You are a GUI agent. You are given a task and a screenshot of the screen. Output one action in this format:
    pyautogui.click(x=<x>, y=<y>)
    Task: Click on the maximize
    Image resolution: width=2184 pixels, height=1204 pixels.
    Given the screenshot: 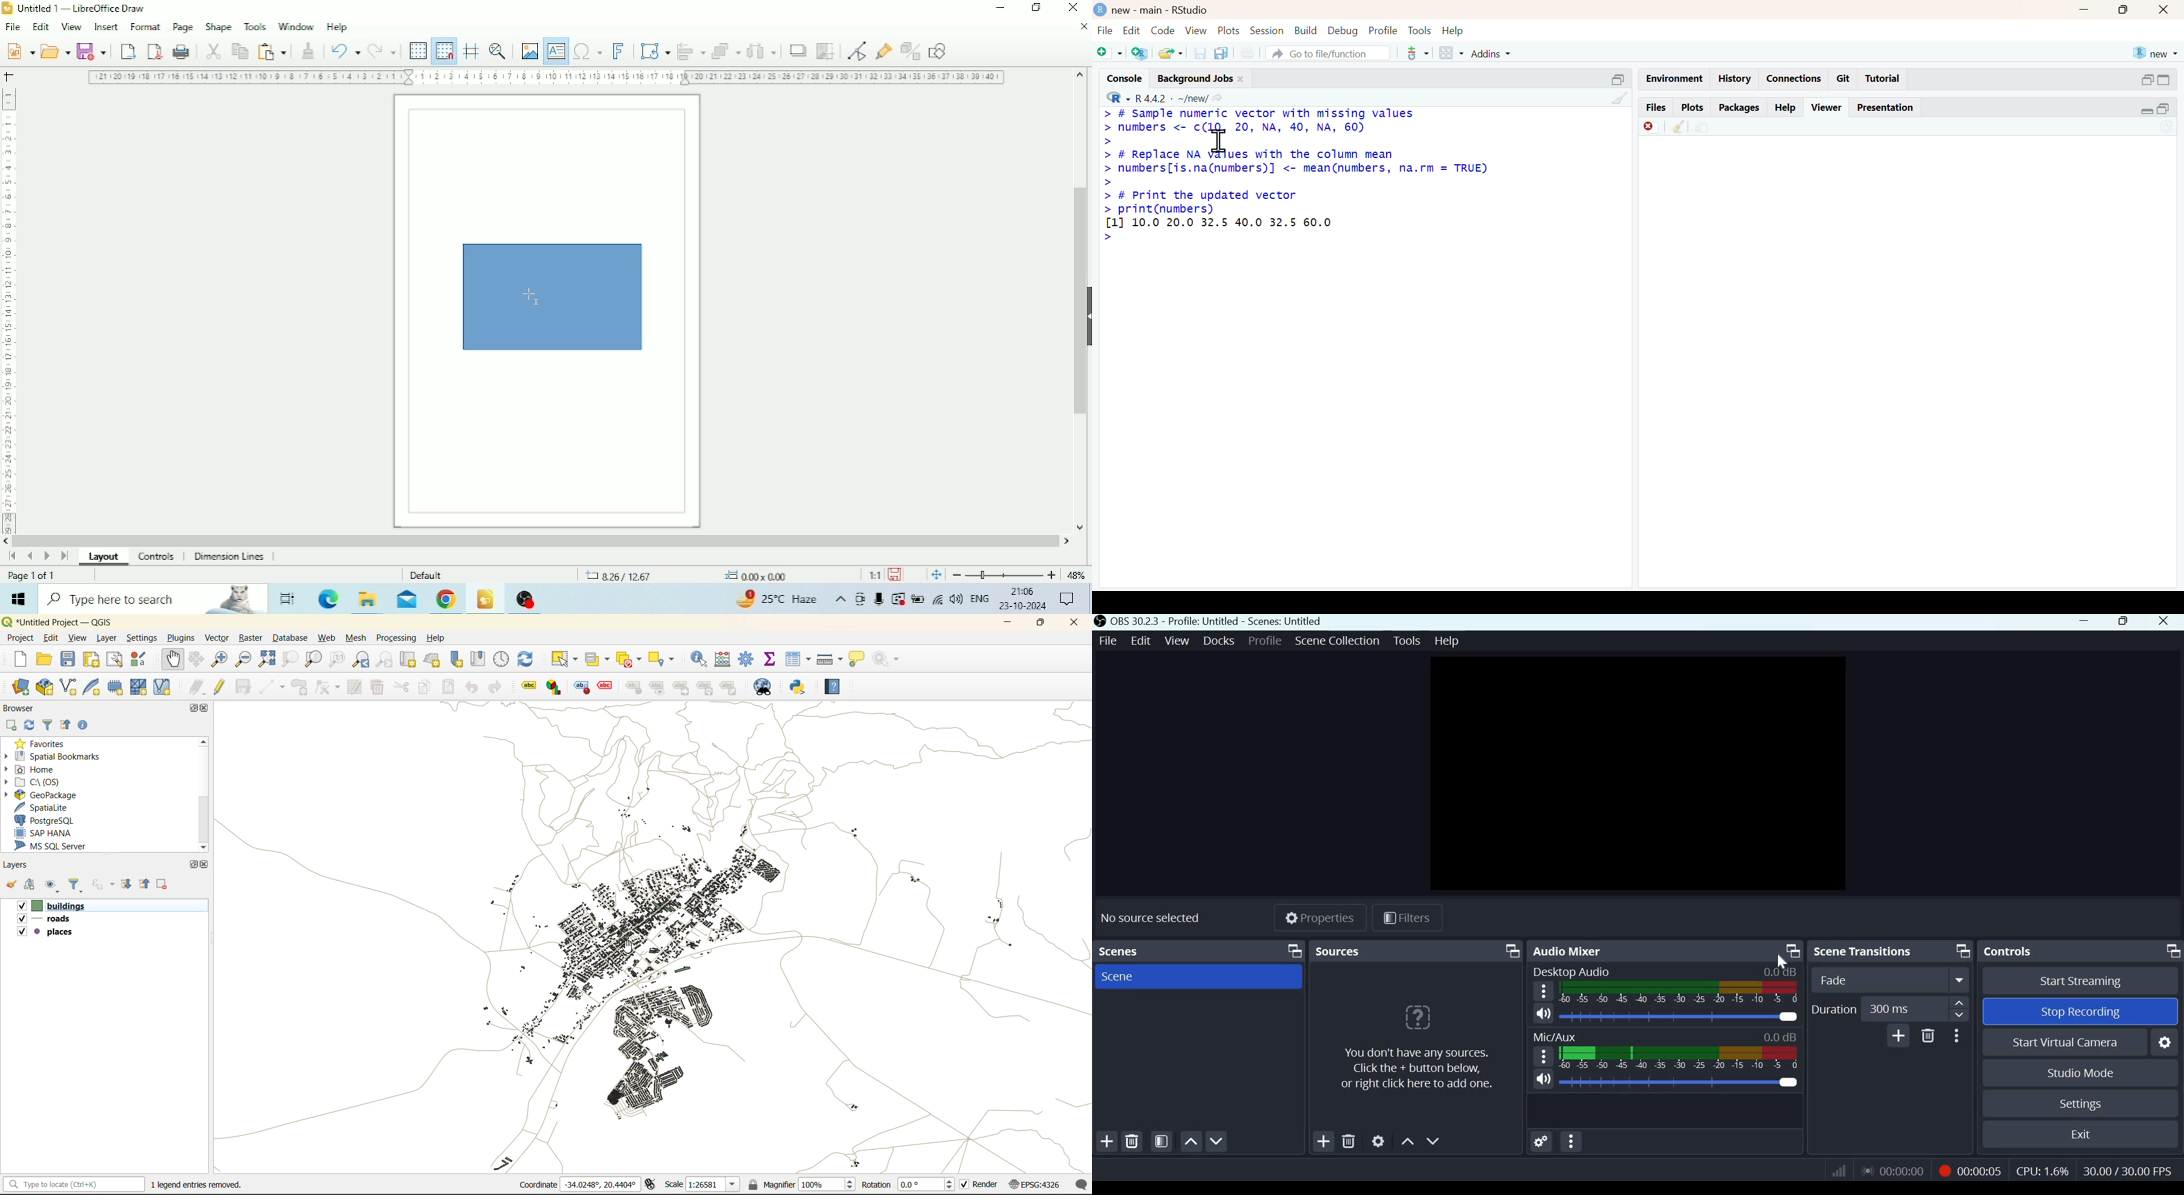 What is the action you would take?
    pyautogui.click(x=190, y=710)
    